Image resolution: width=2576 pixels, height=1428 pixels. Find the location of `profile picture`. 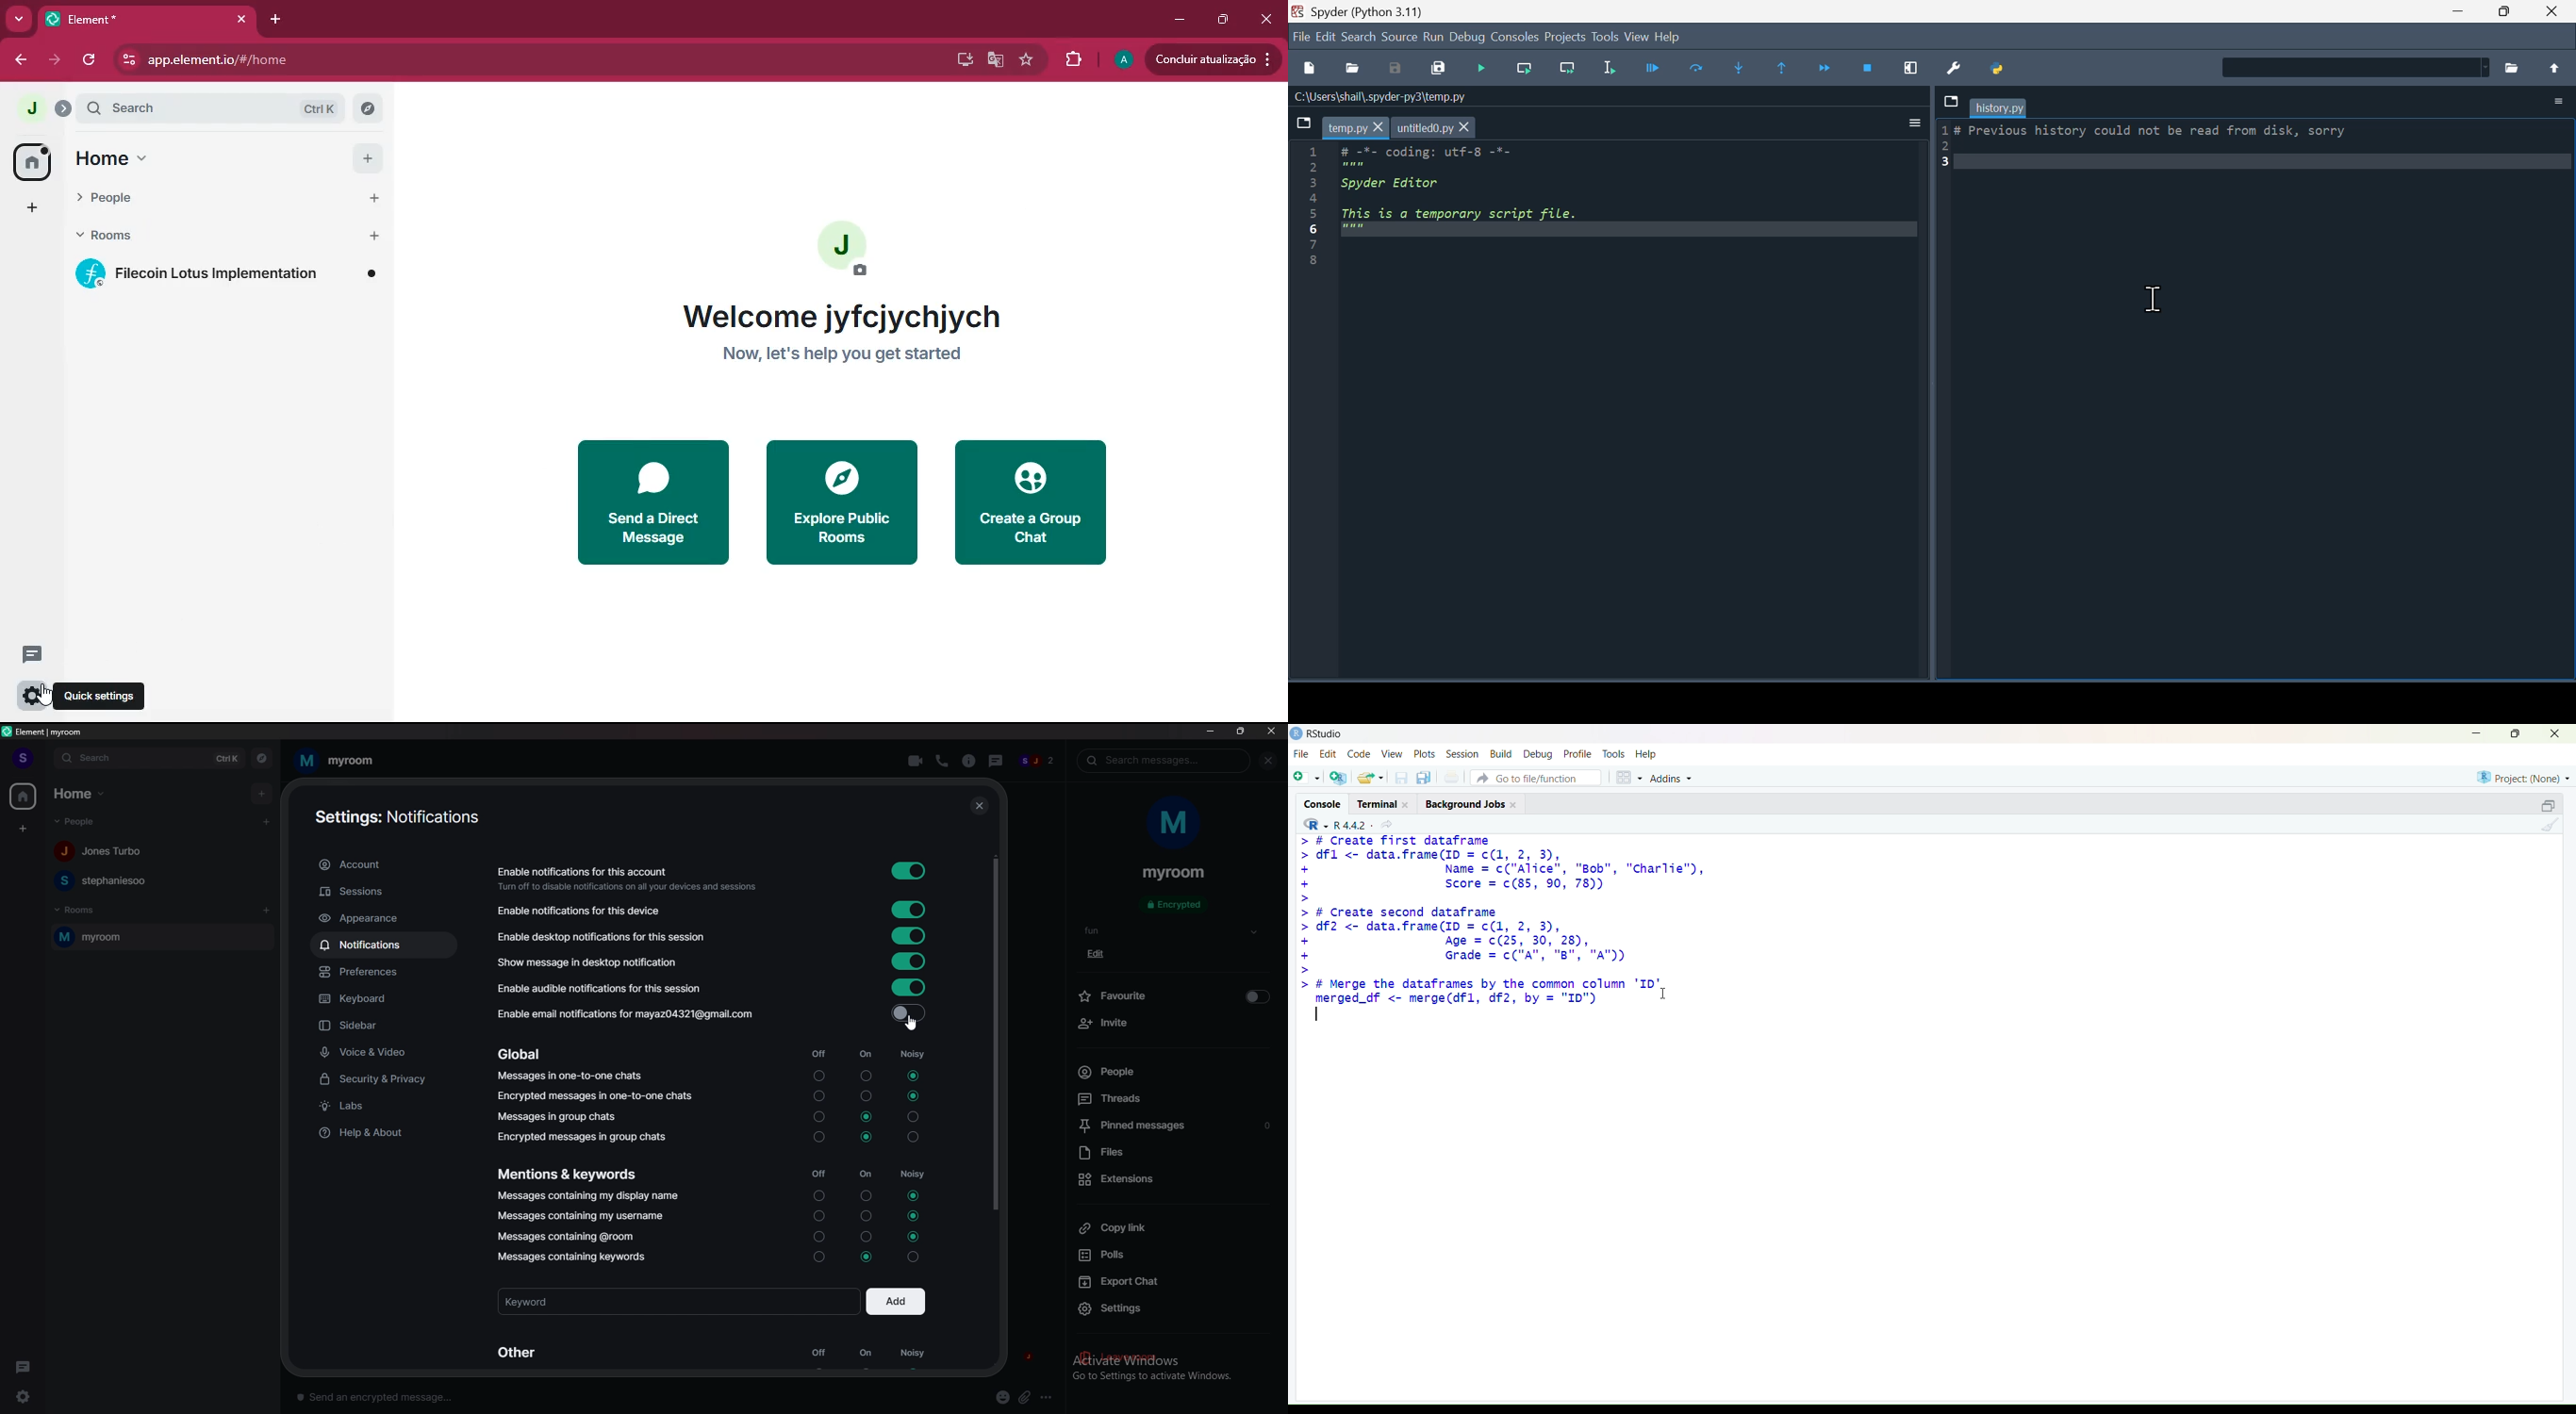

profile picture is located at coordinates (1122, 60).